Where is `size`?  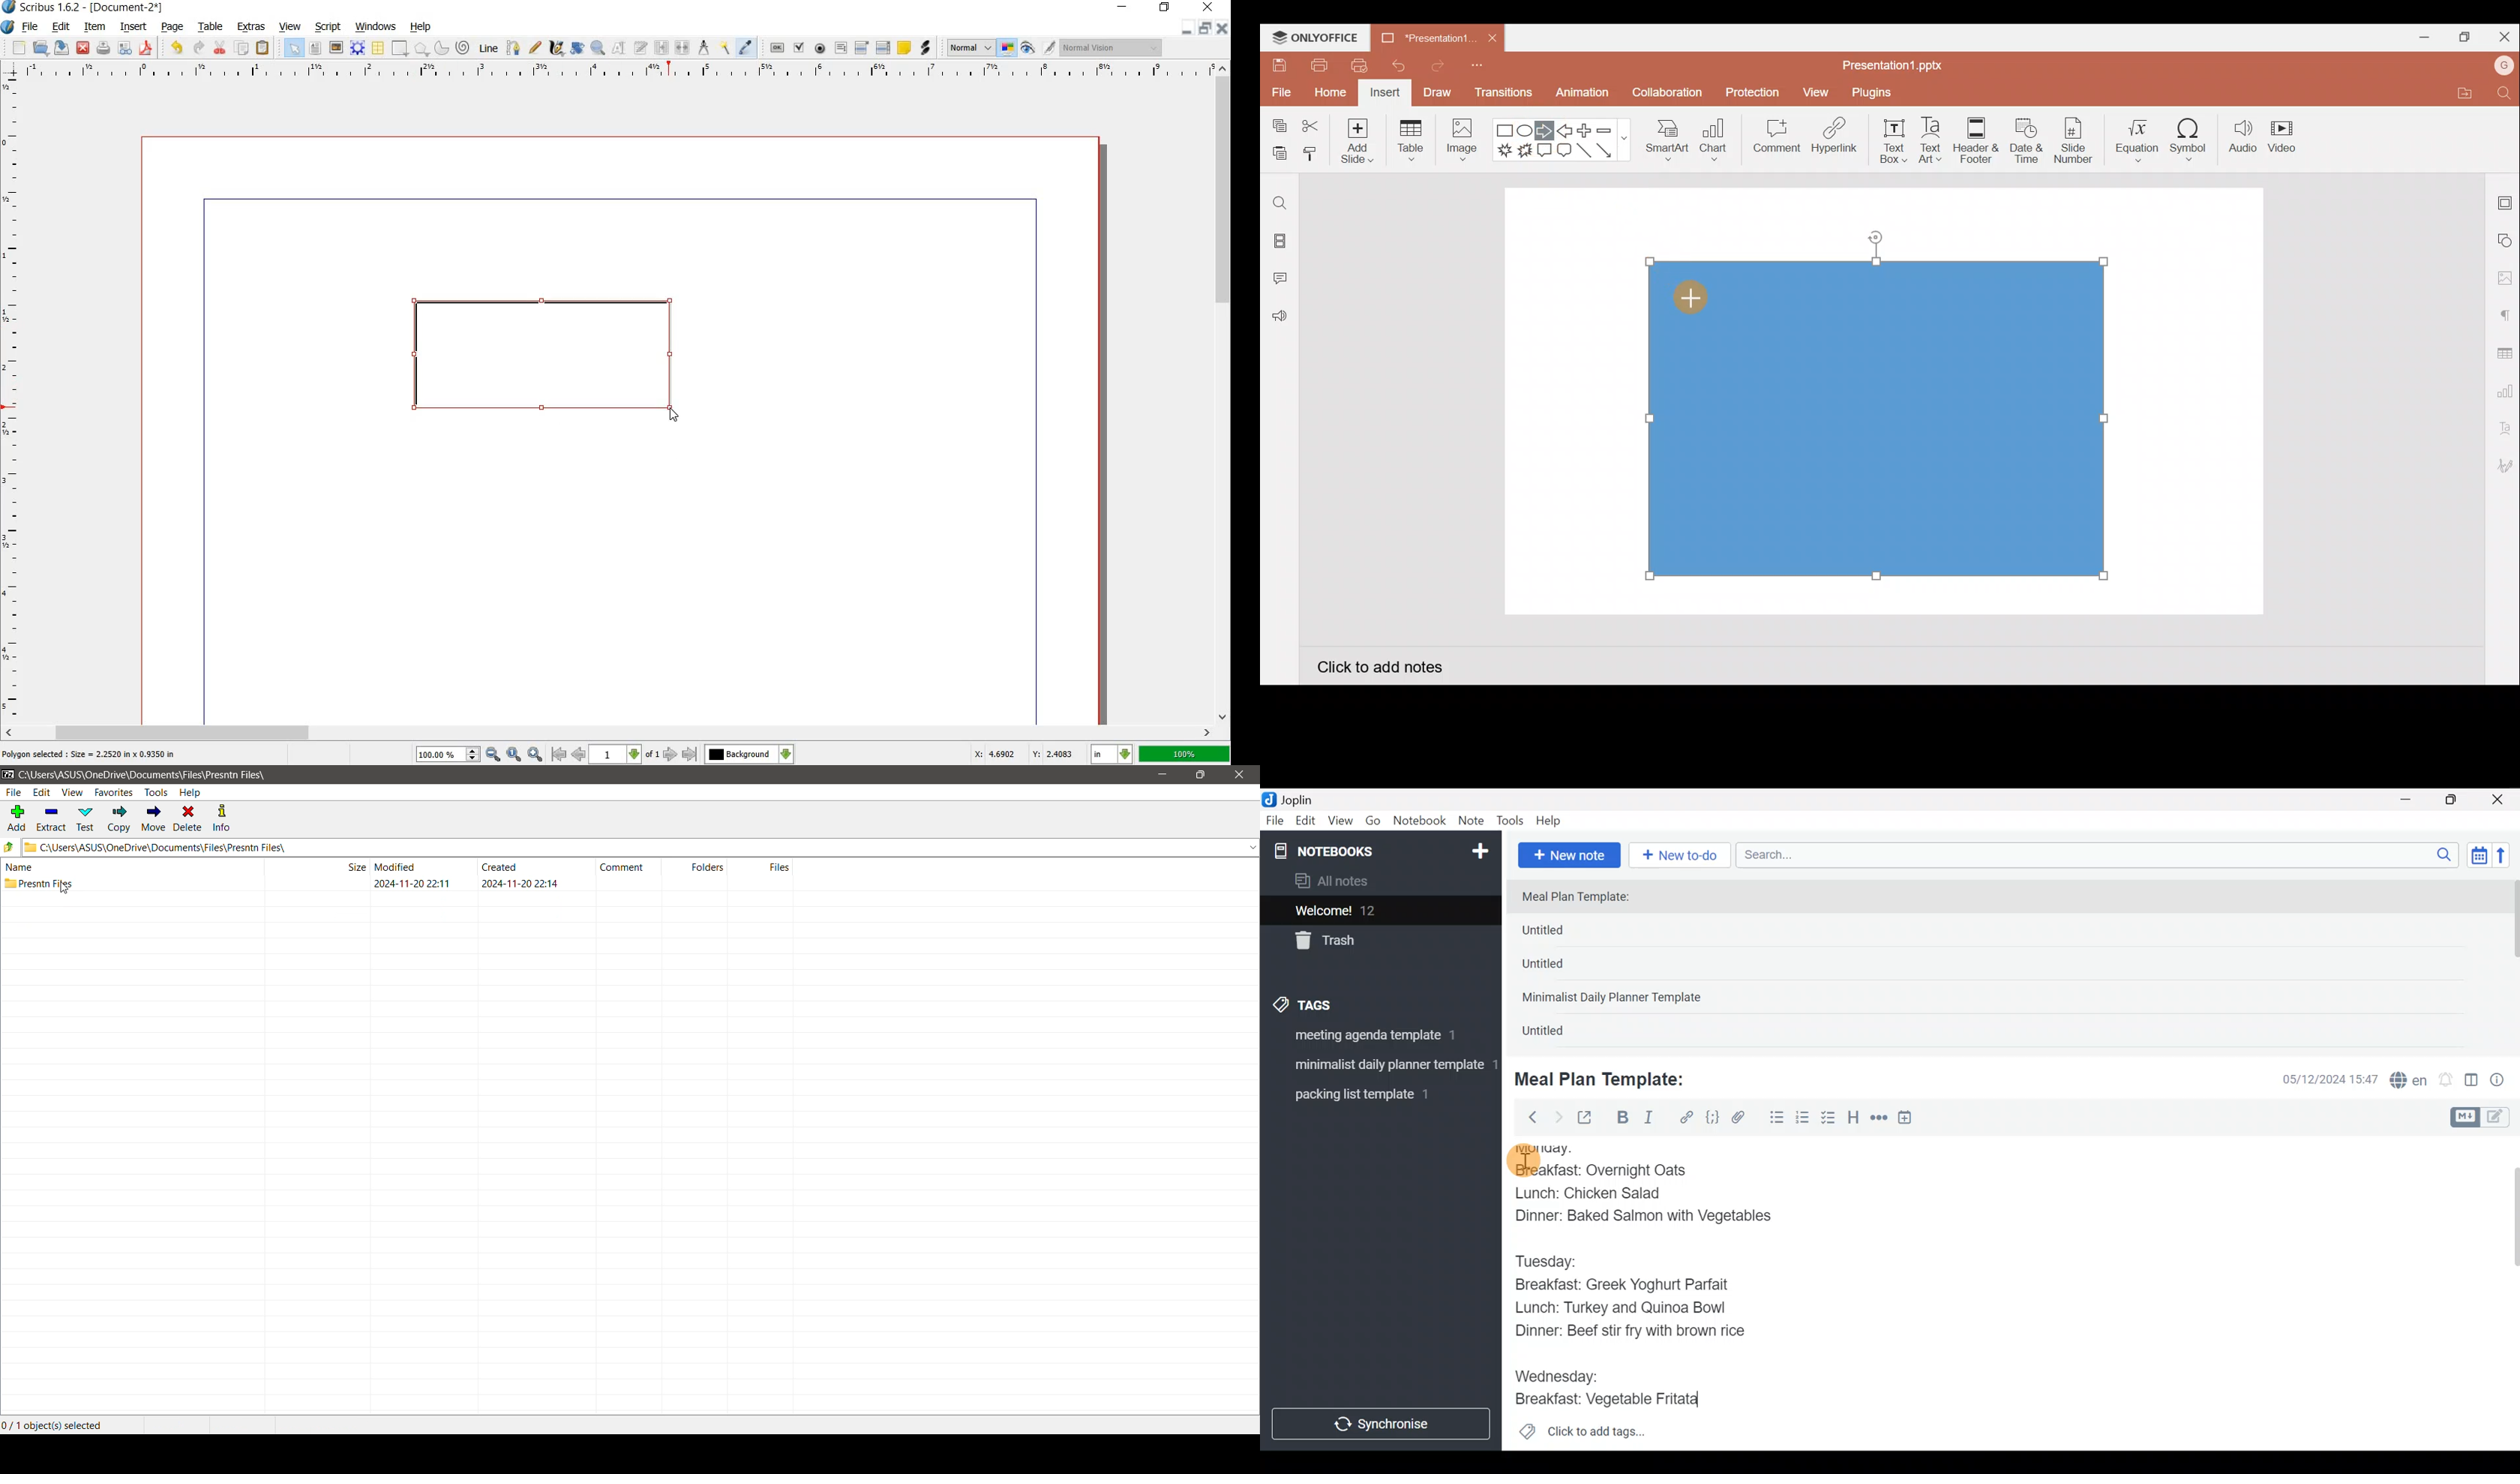
size is located at coordinates (354, 866).